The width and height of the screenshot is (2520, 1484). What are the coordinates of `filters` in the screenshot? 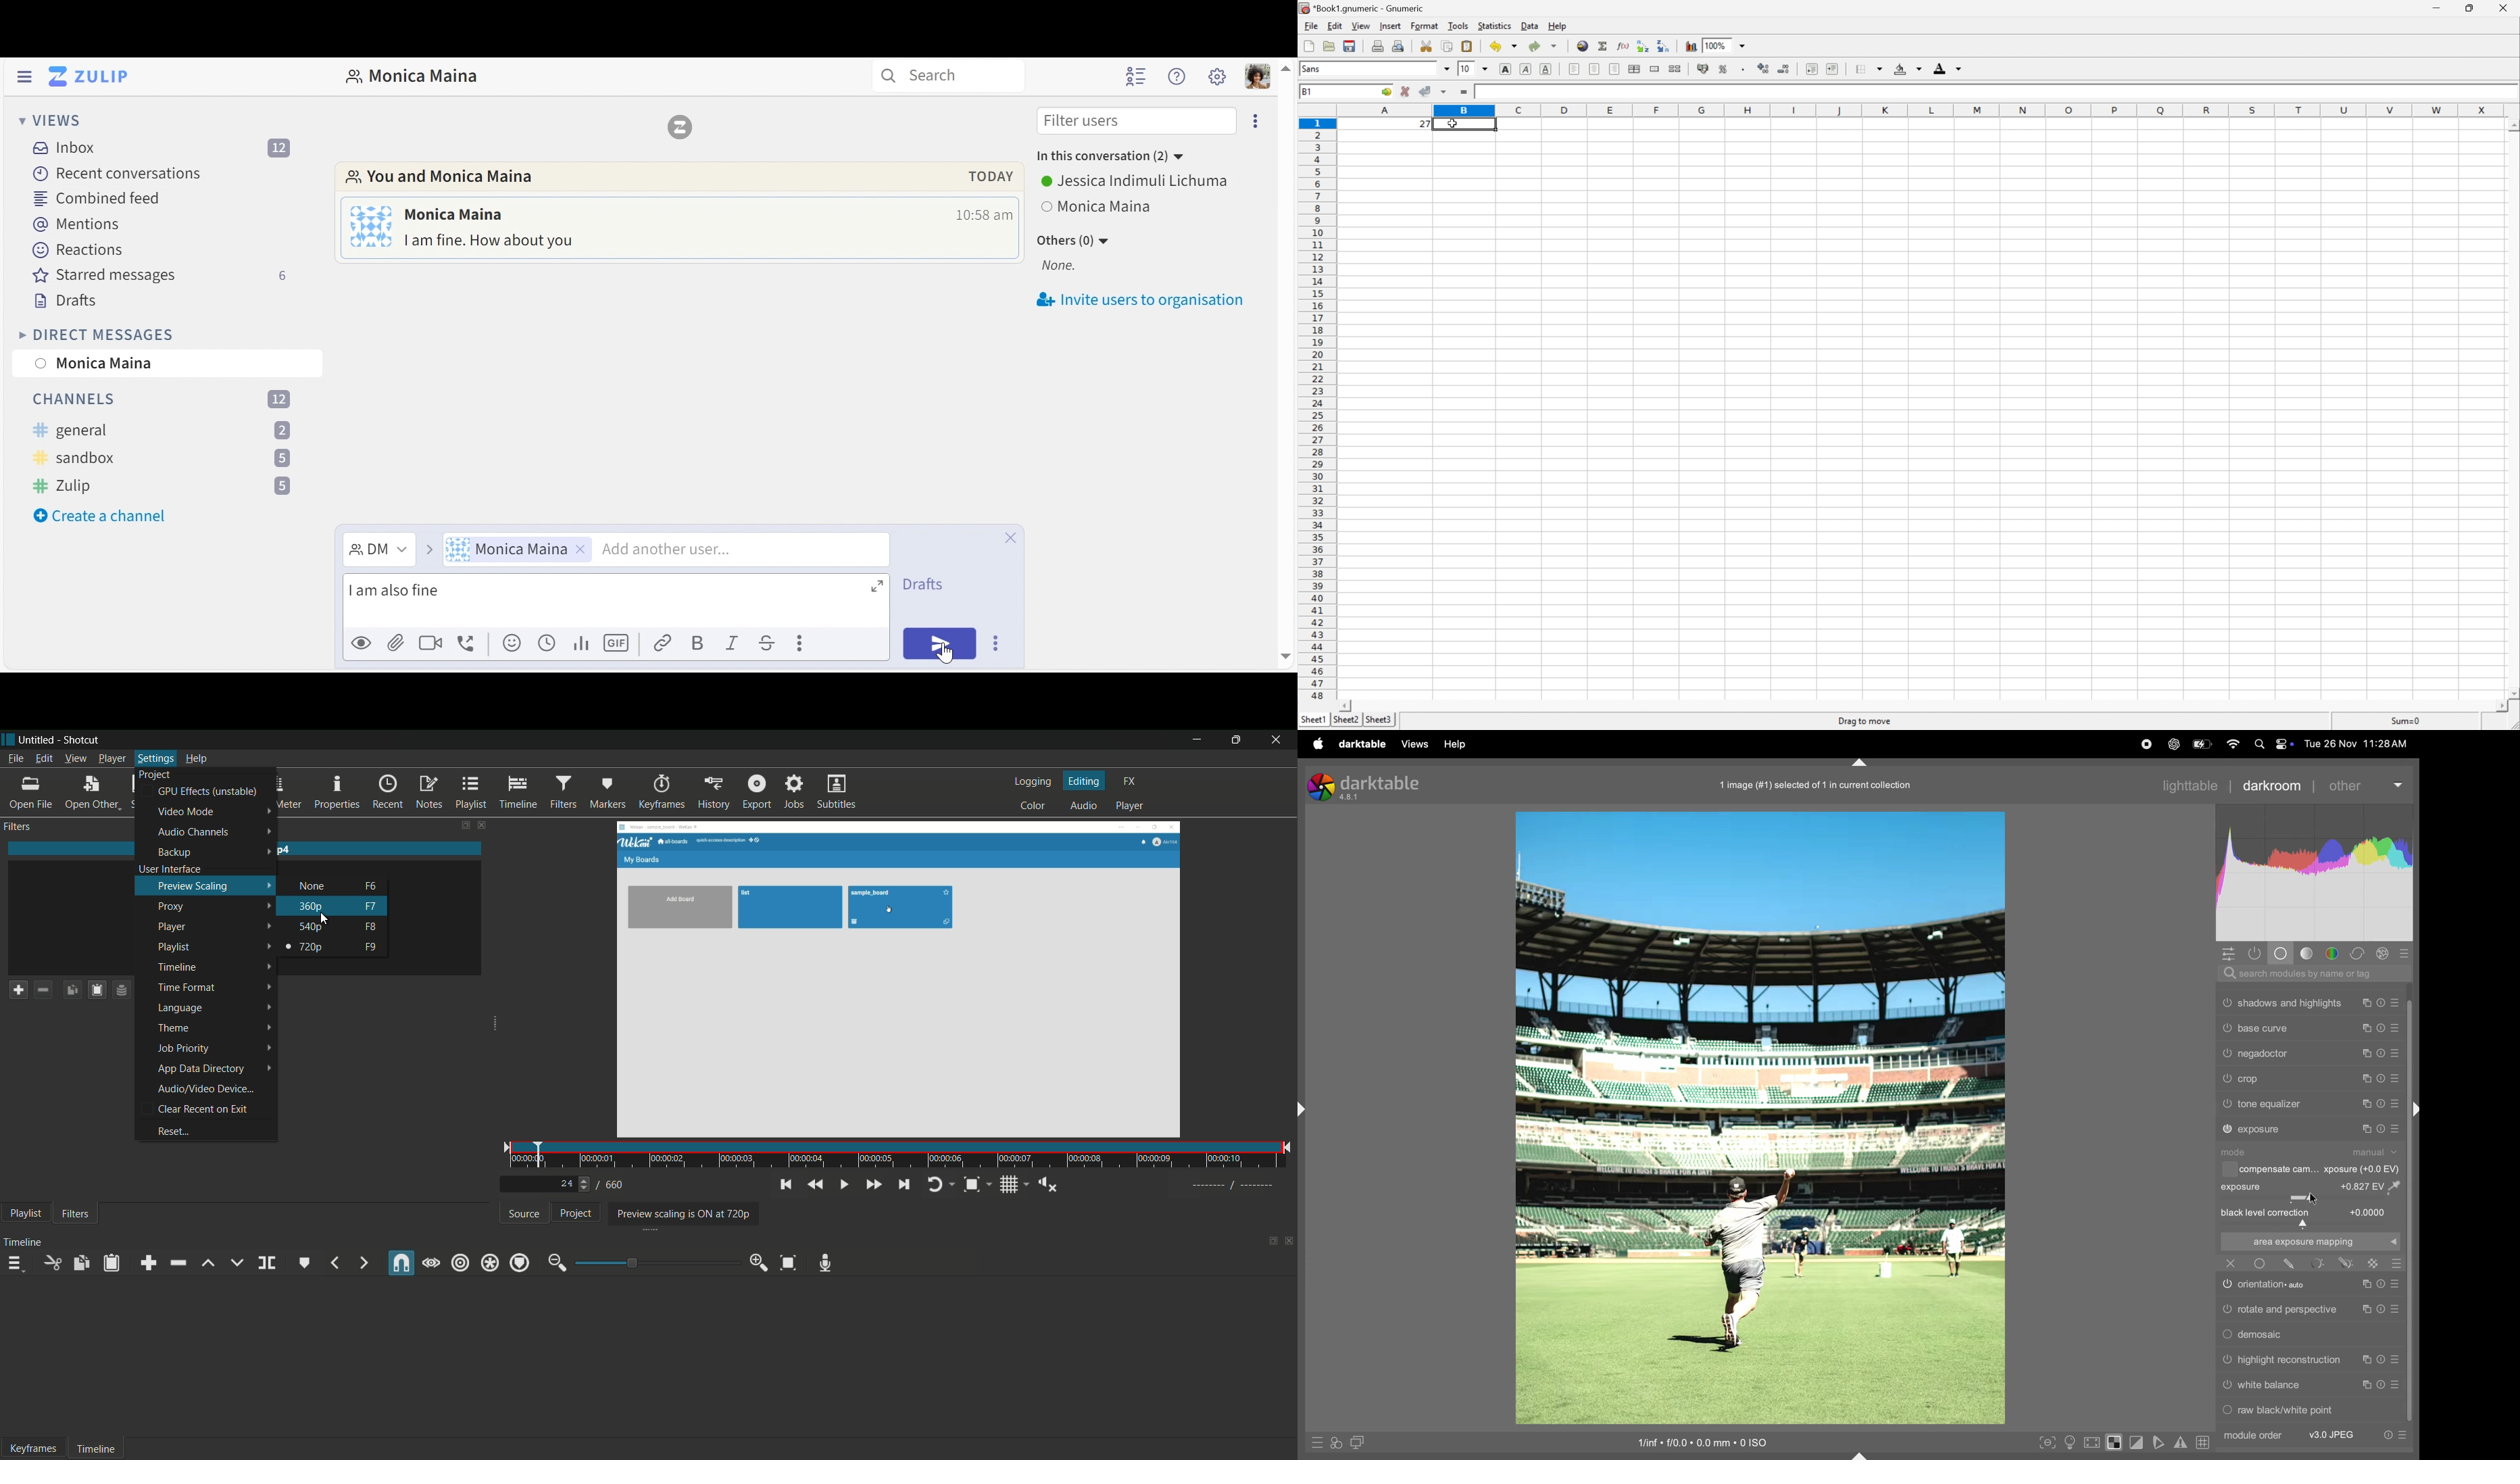 It's located at (76, 1215).